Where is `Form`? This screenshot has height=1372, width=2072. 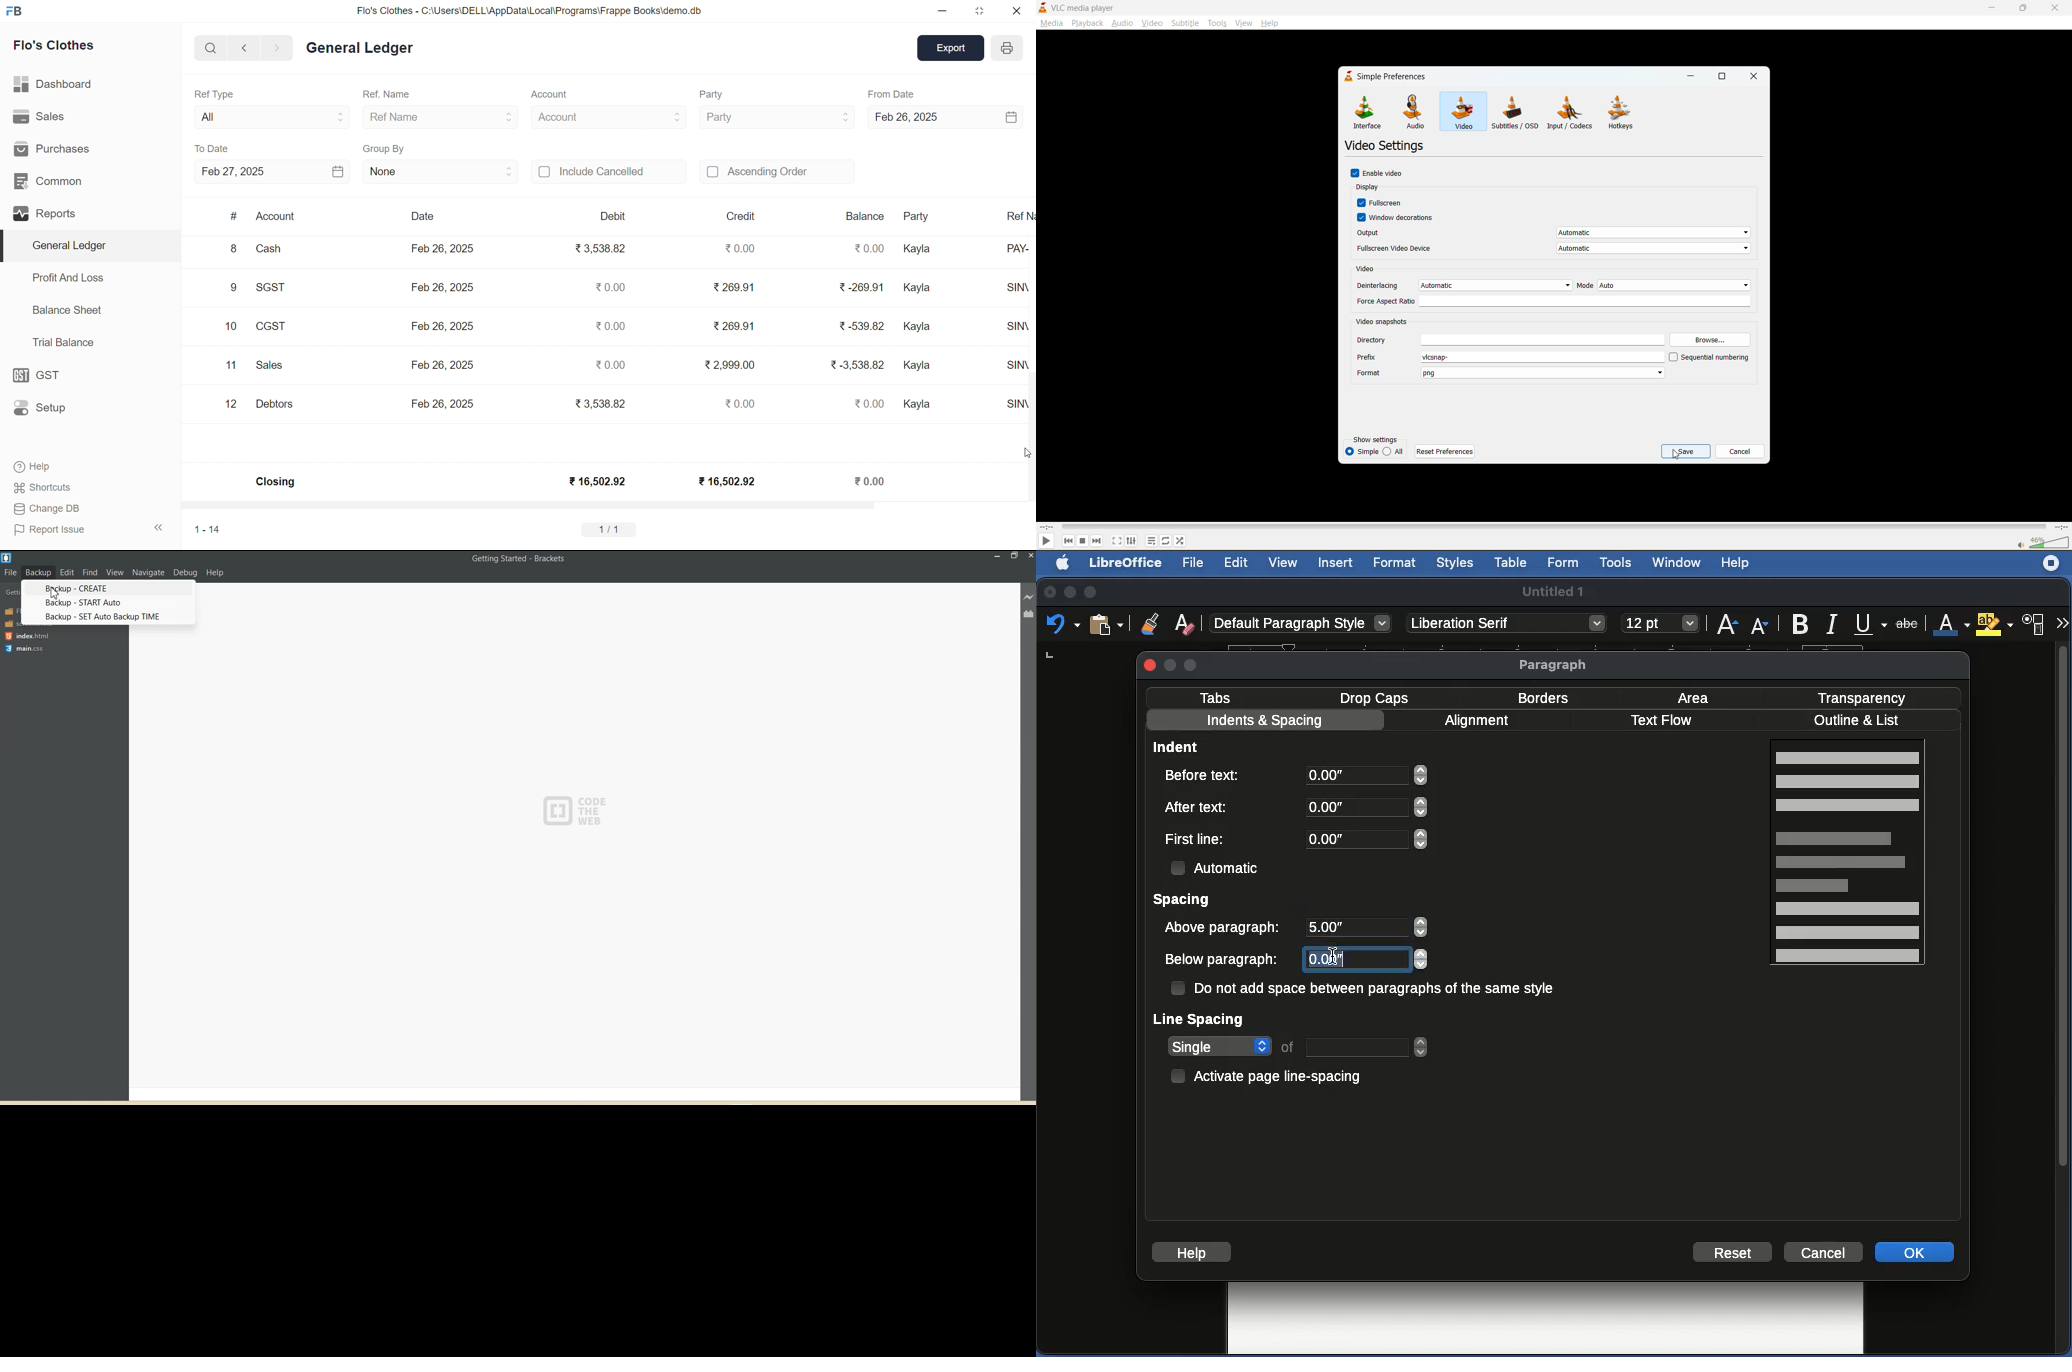 Form is located at coordinates (1565, 564).